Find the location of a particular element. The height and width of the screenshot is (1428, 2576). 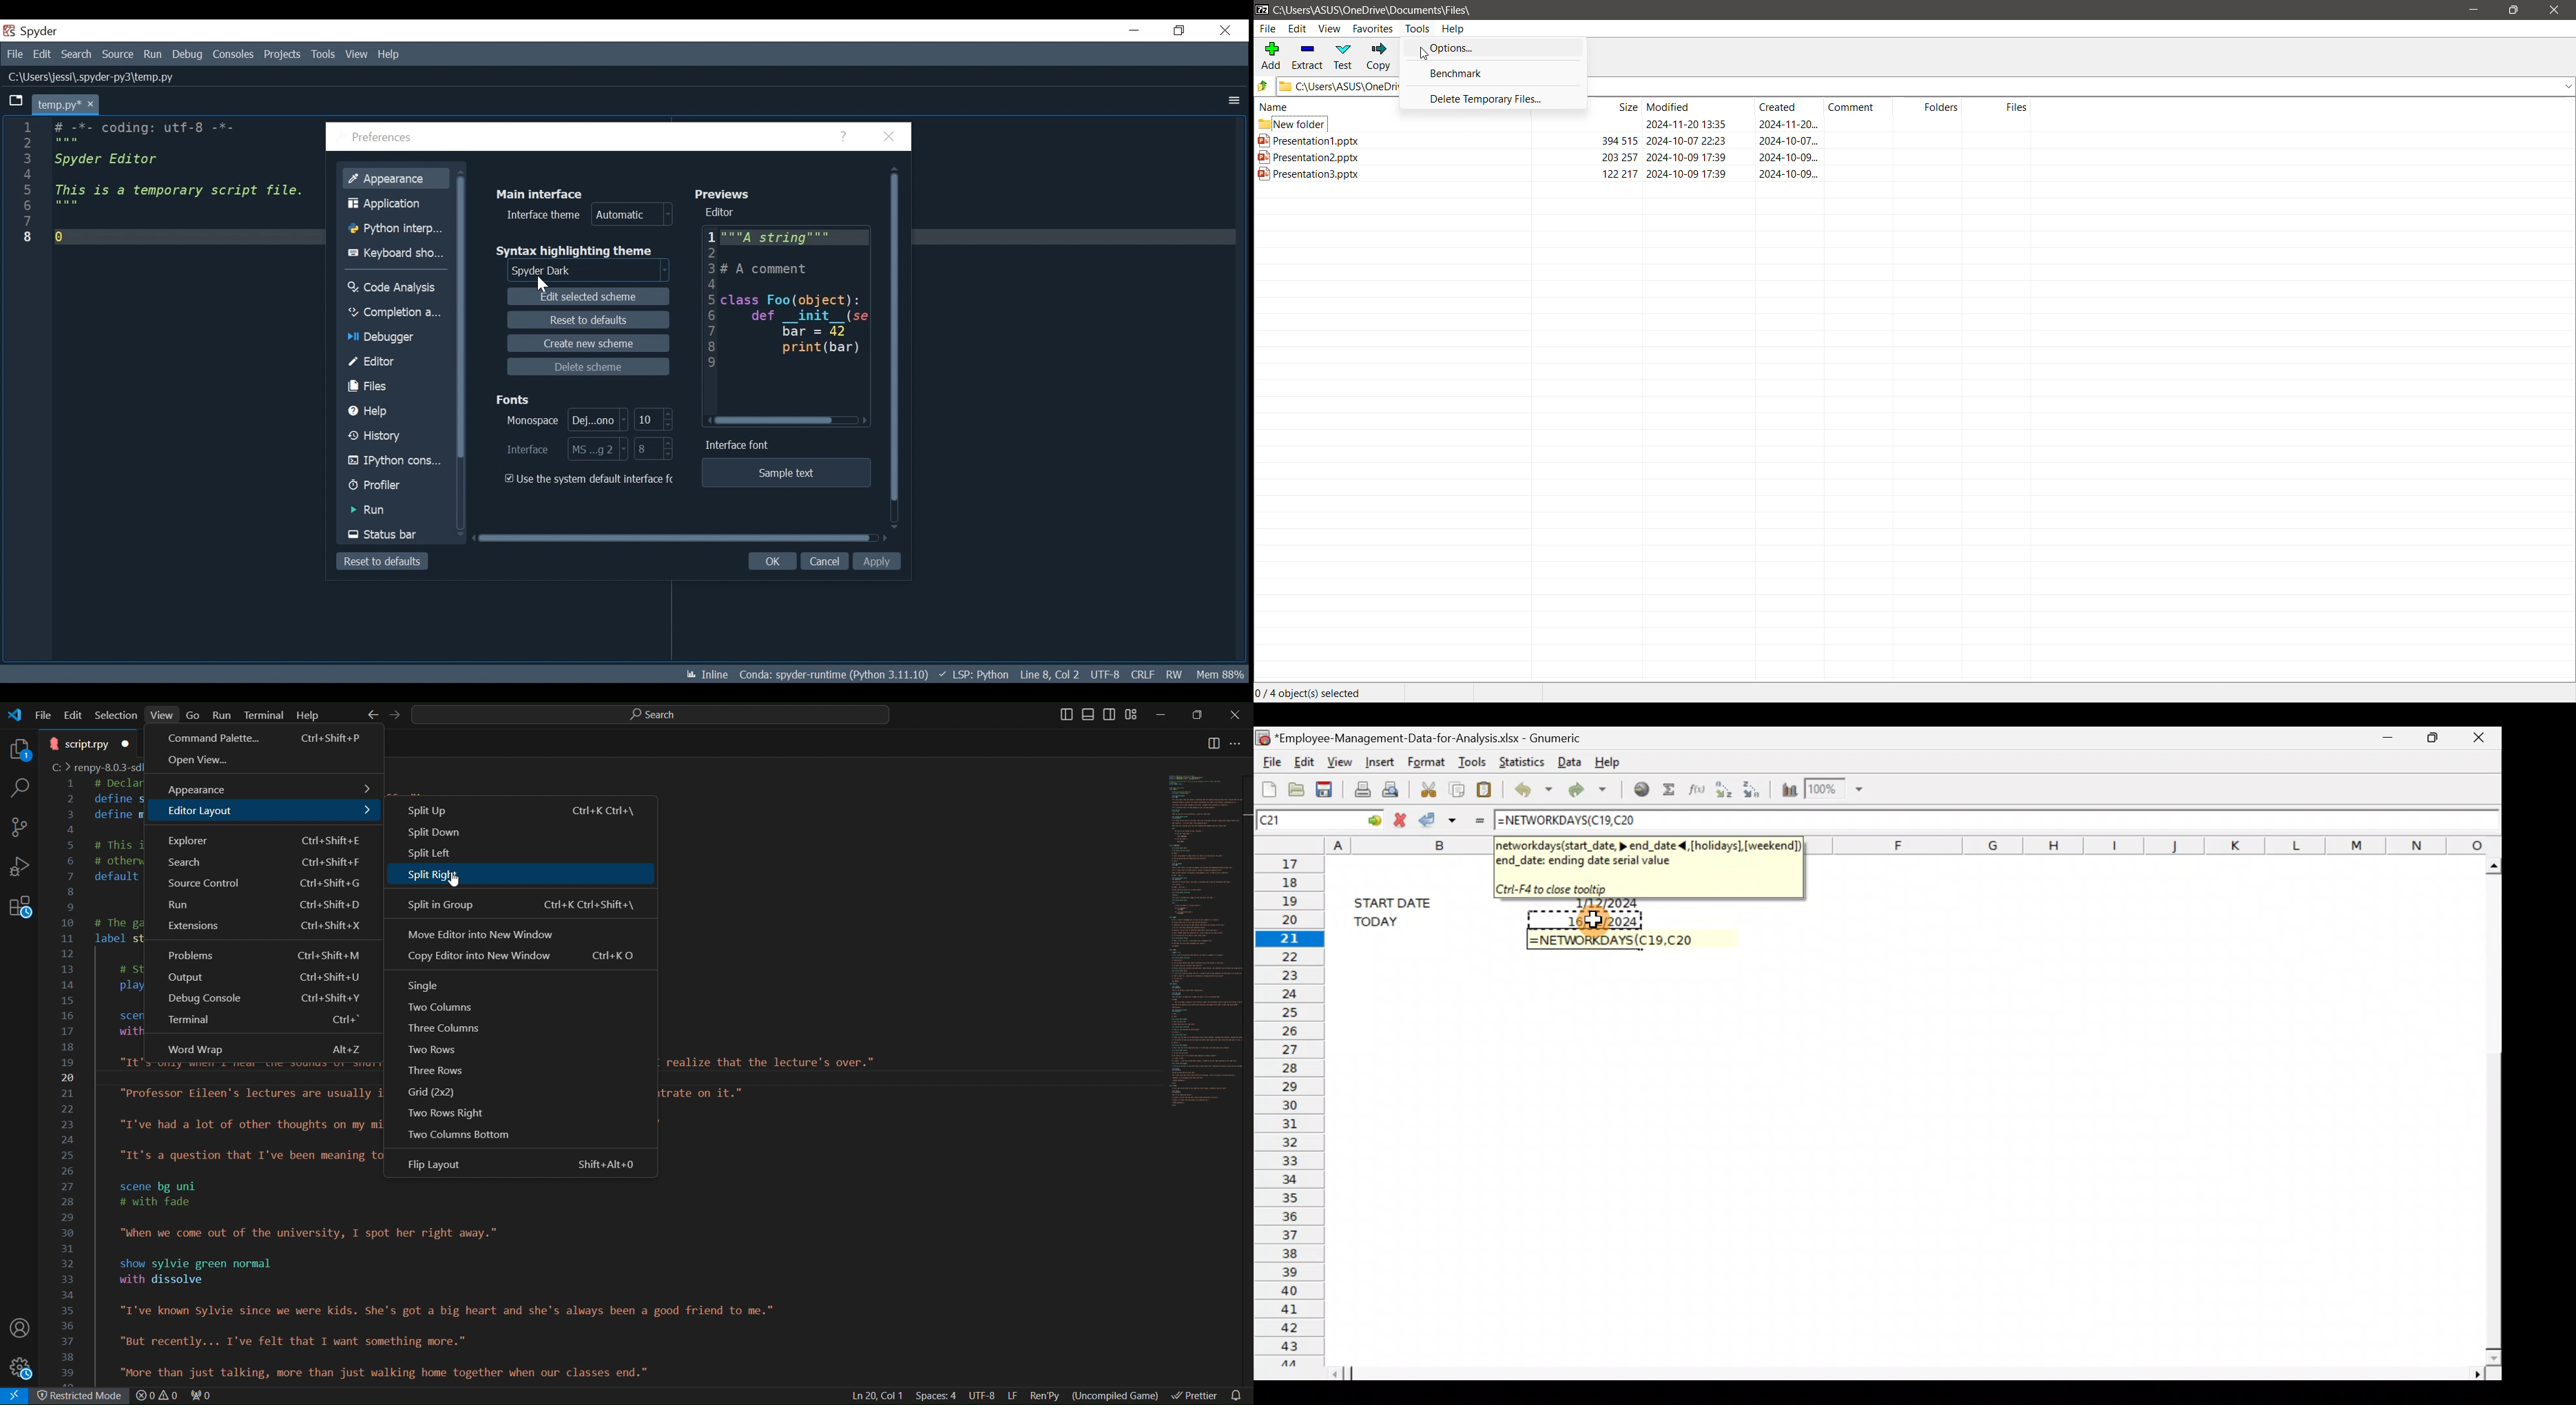

History is located at coordinates (397, 436).